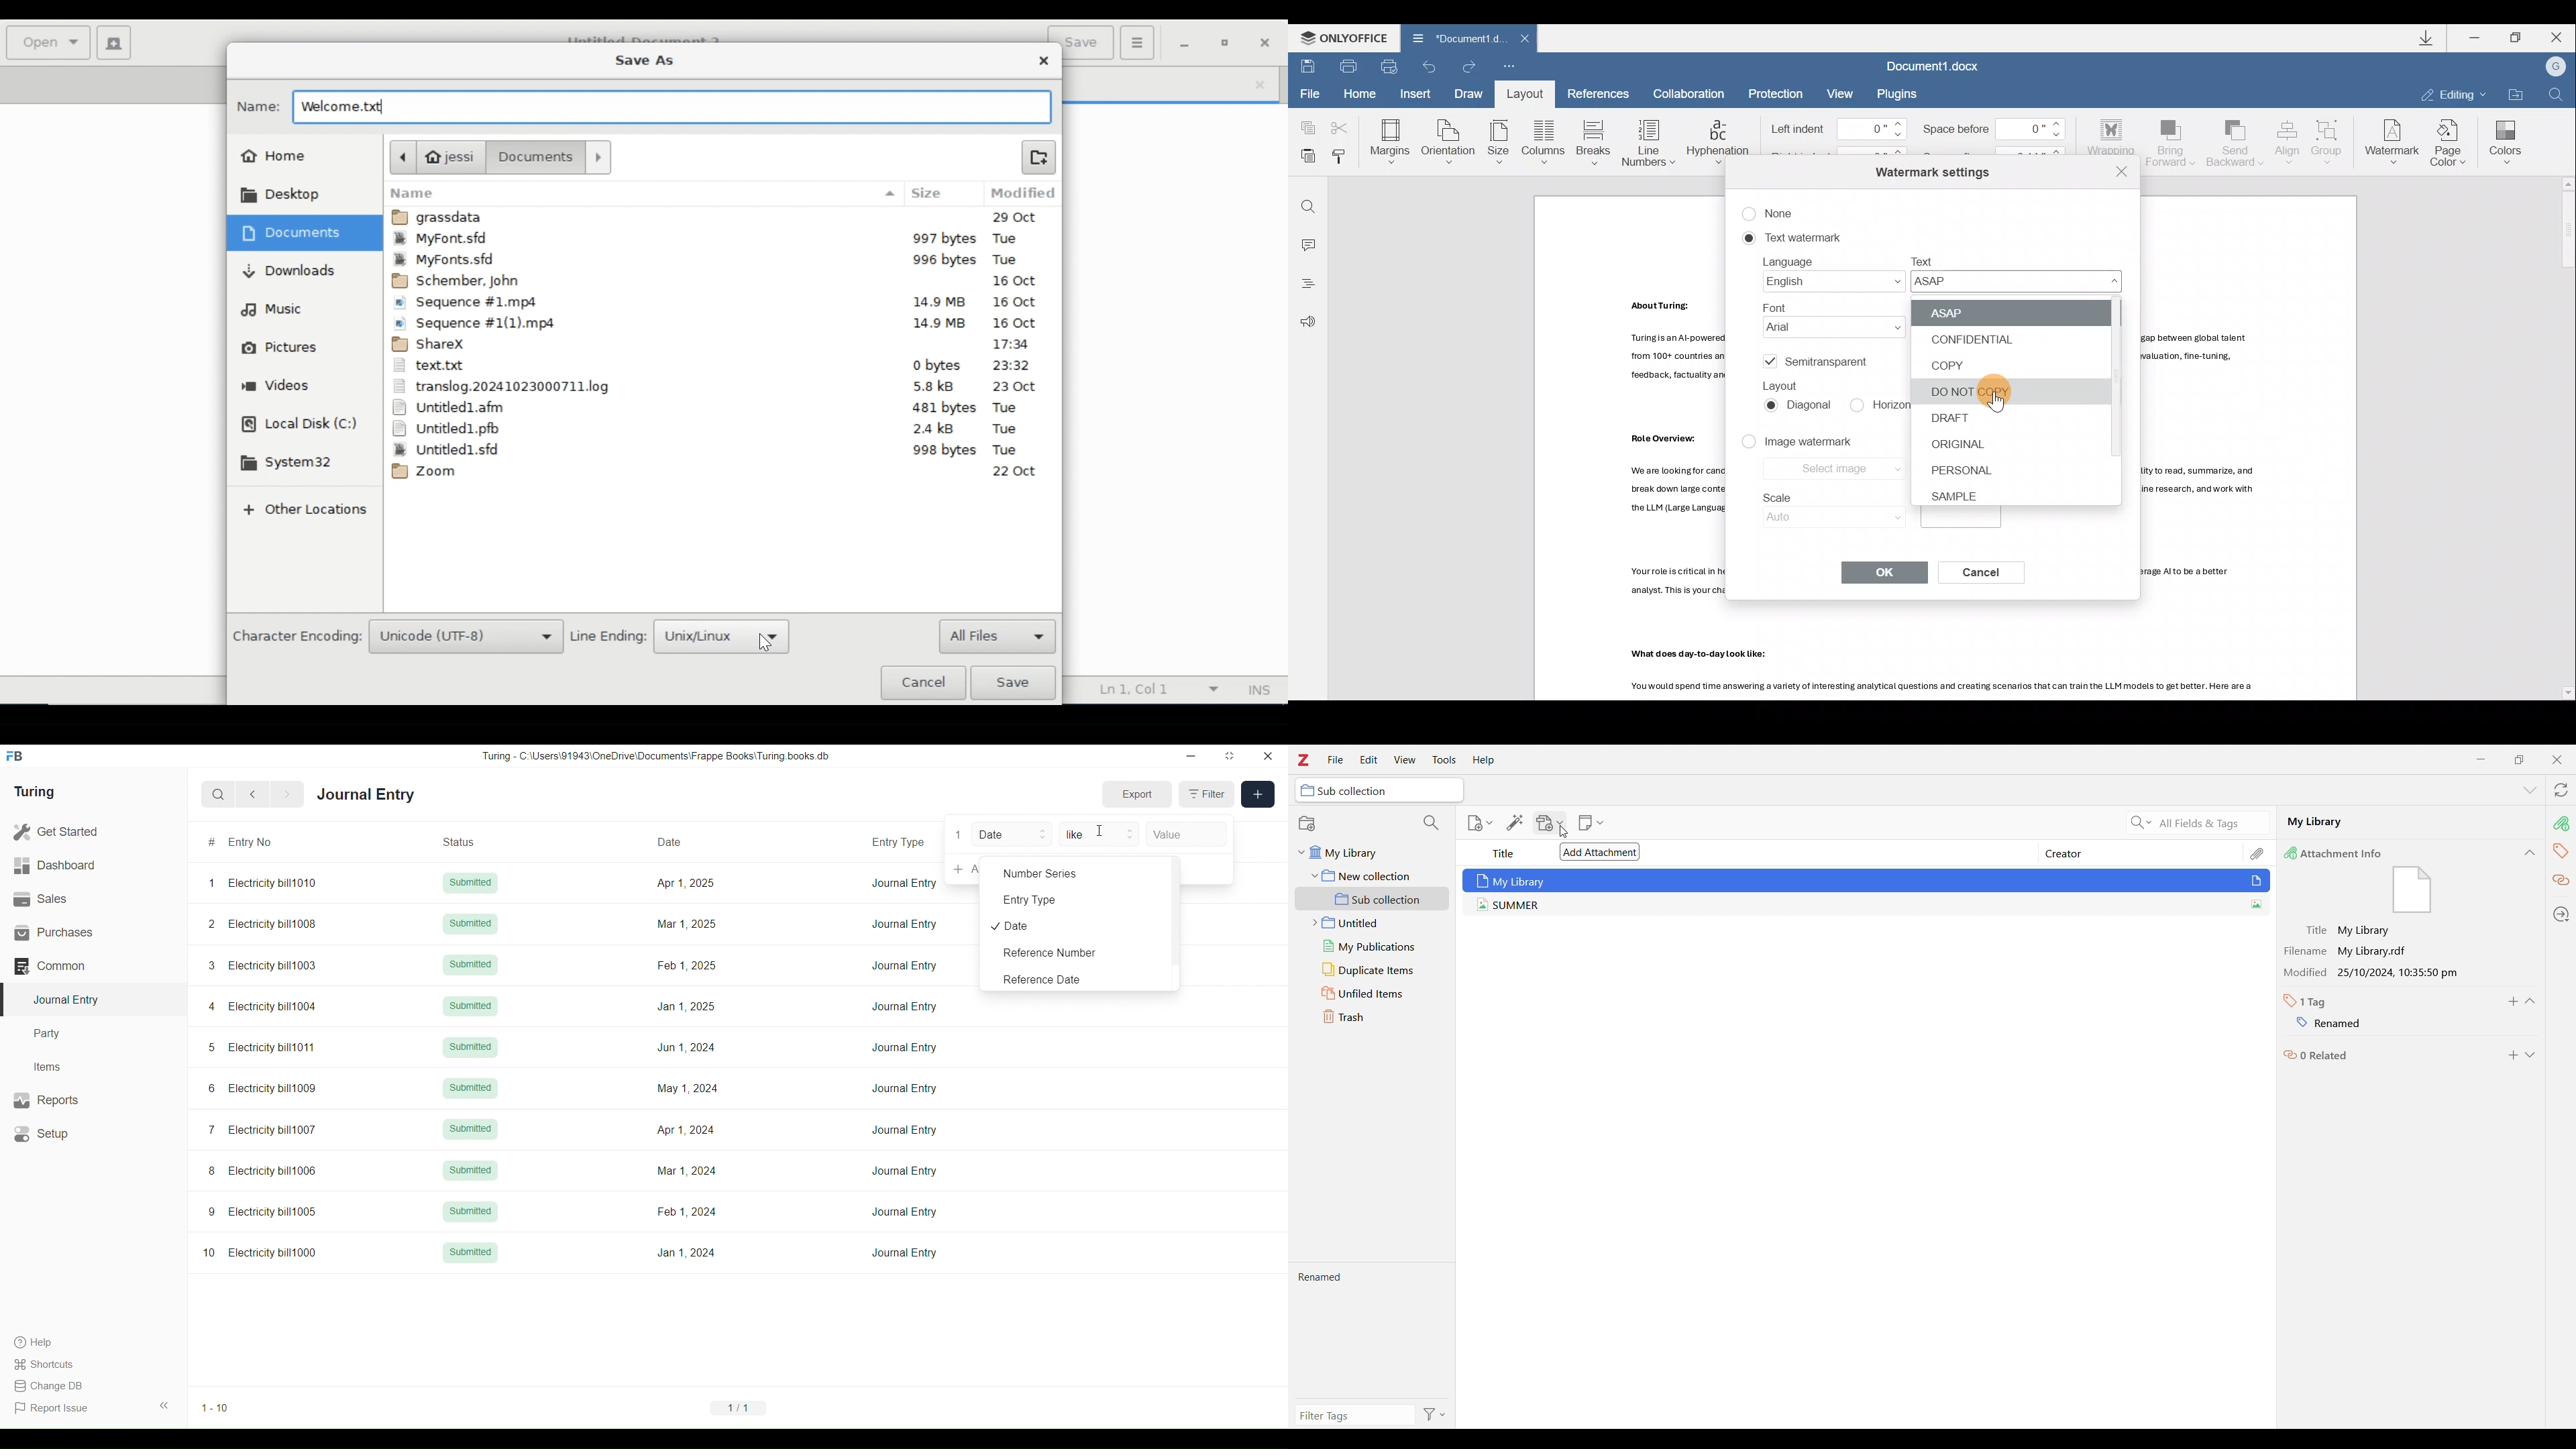 The width and height of the screenshot is (2576, 1456). I want to click on Related, so click(2315, 1056).